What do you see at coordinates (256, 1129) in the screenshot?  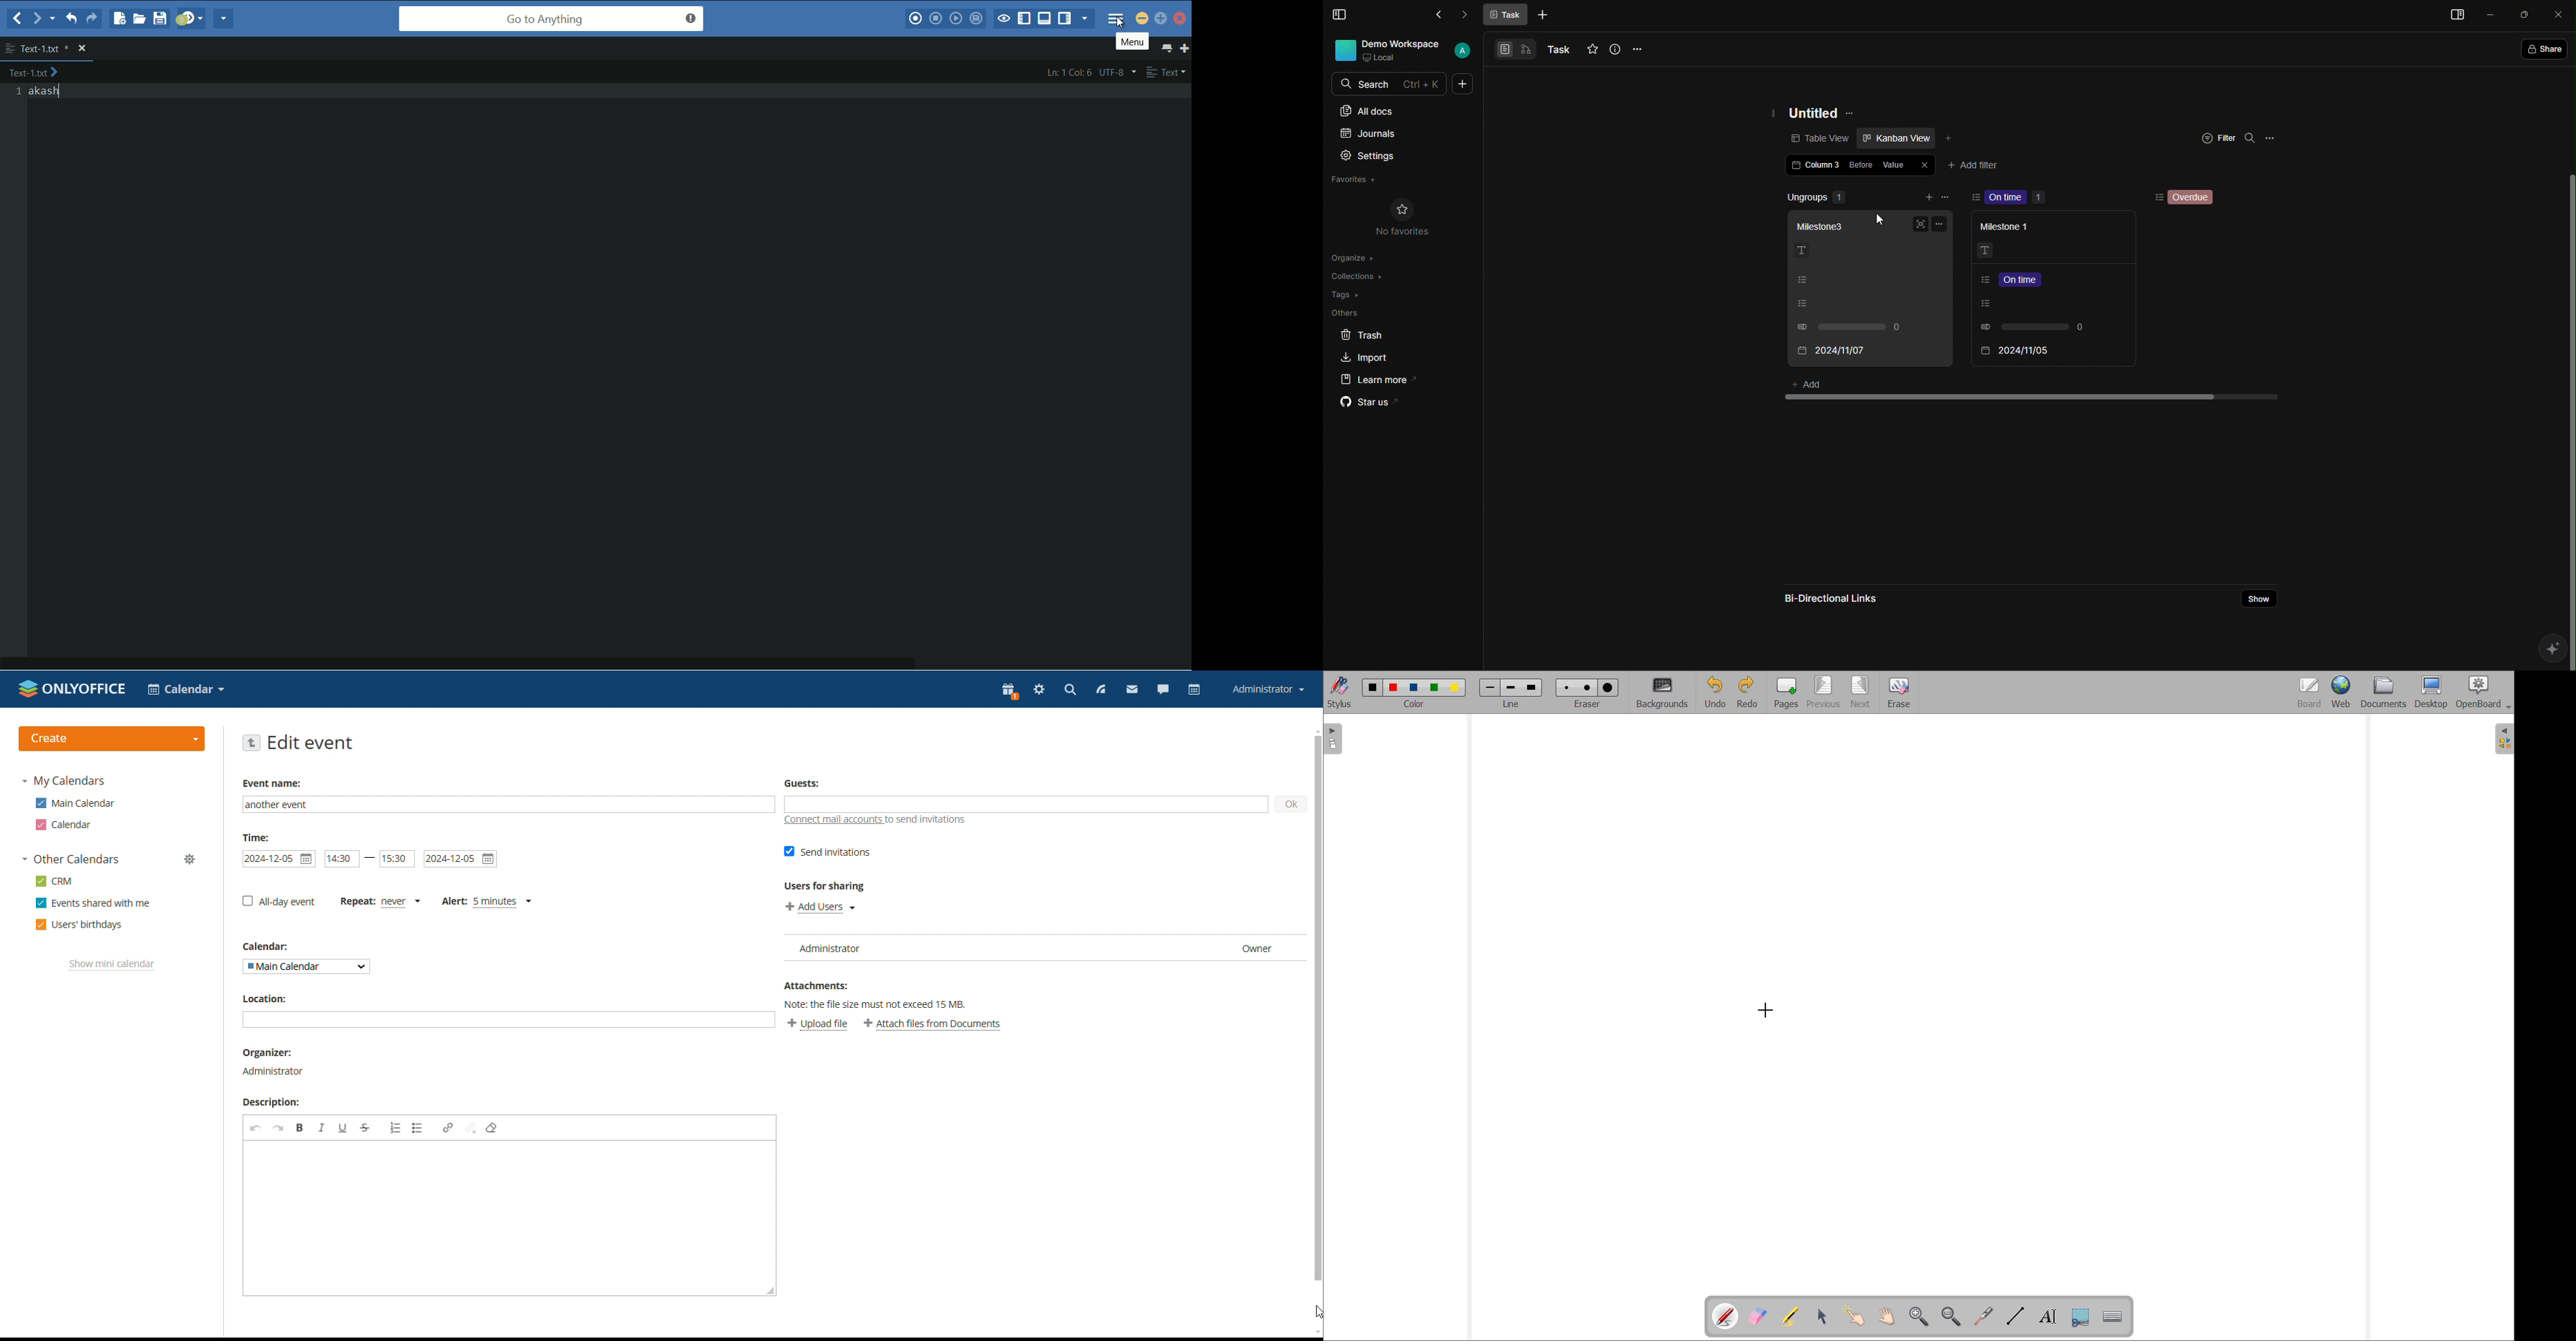 I see `undo` at bounding box center [256, 1129].